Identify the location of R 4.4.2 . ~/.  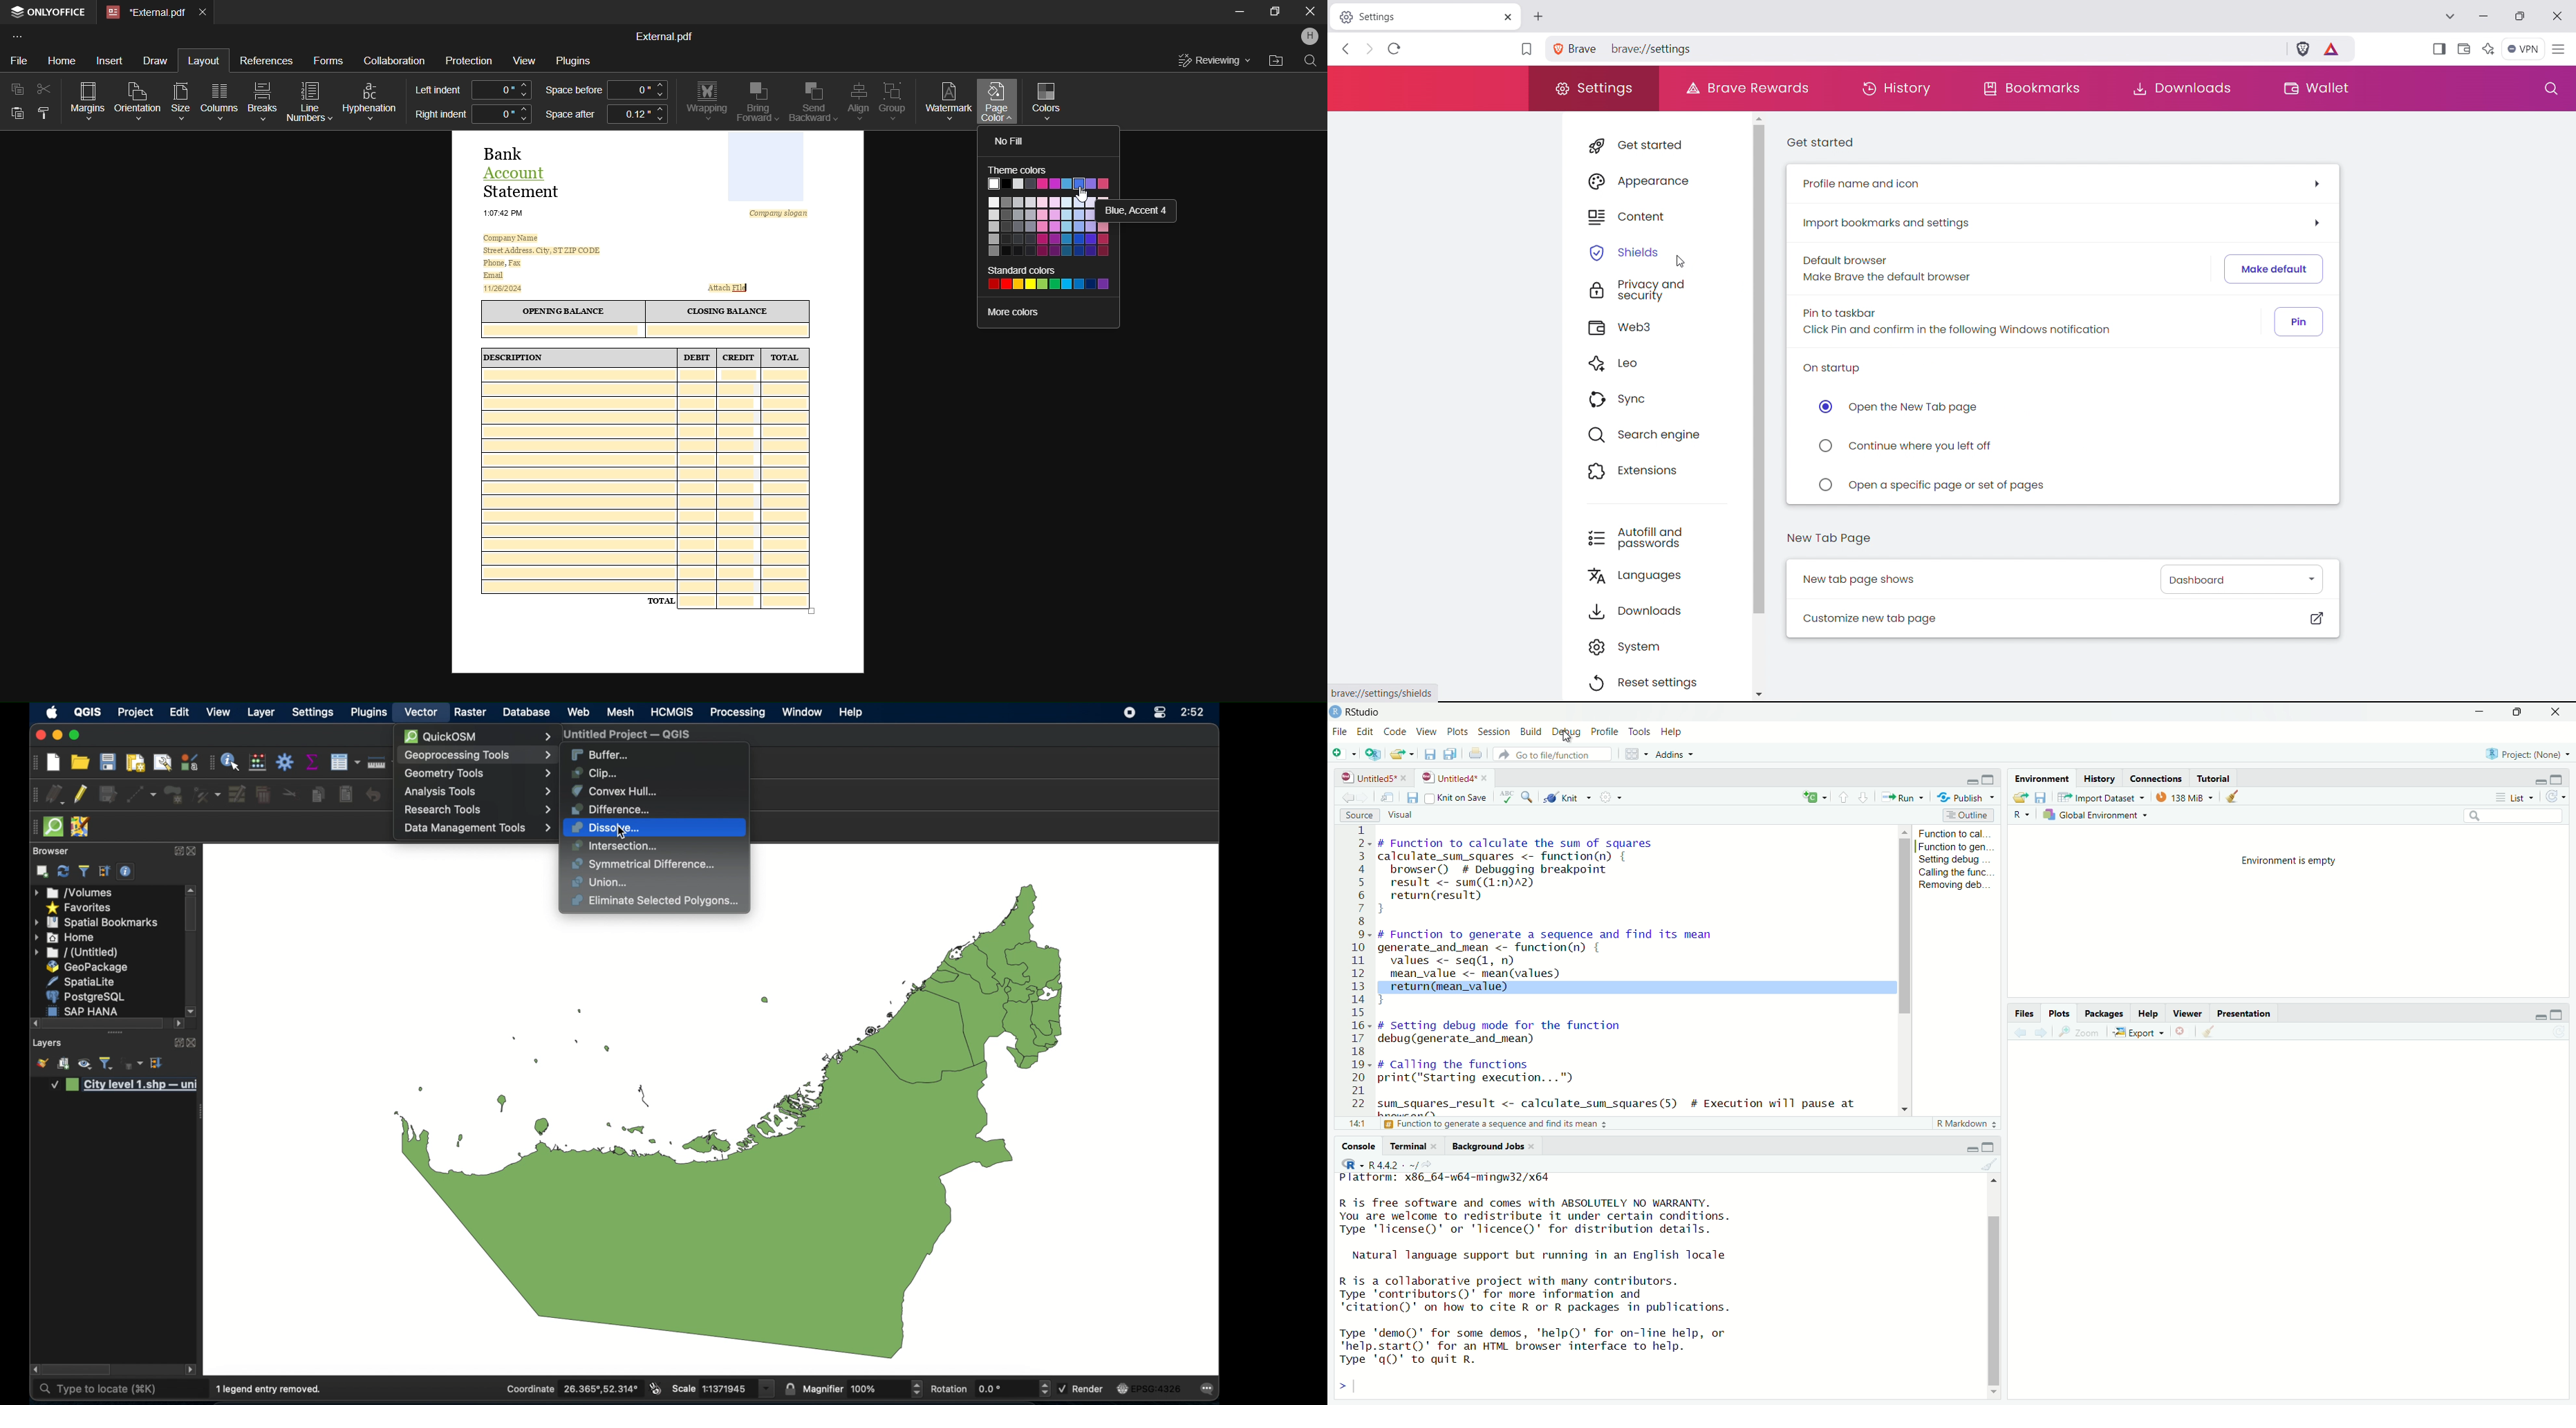
(1393, 1164).